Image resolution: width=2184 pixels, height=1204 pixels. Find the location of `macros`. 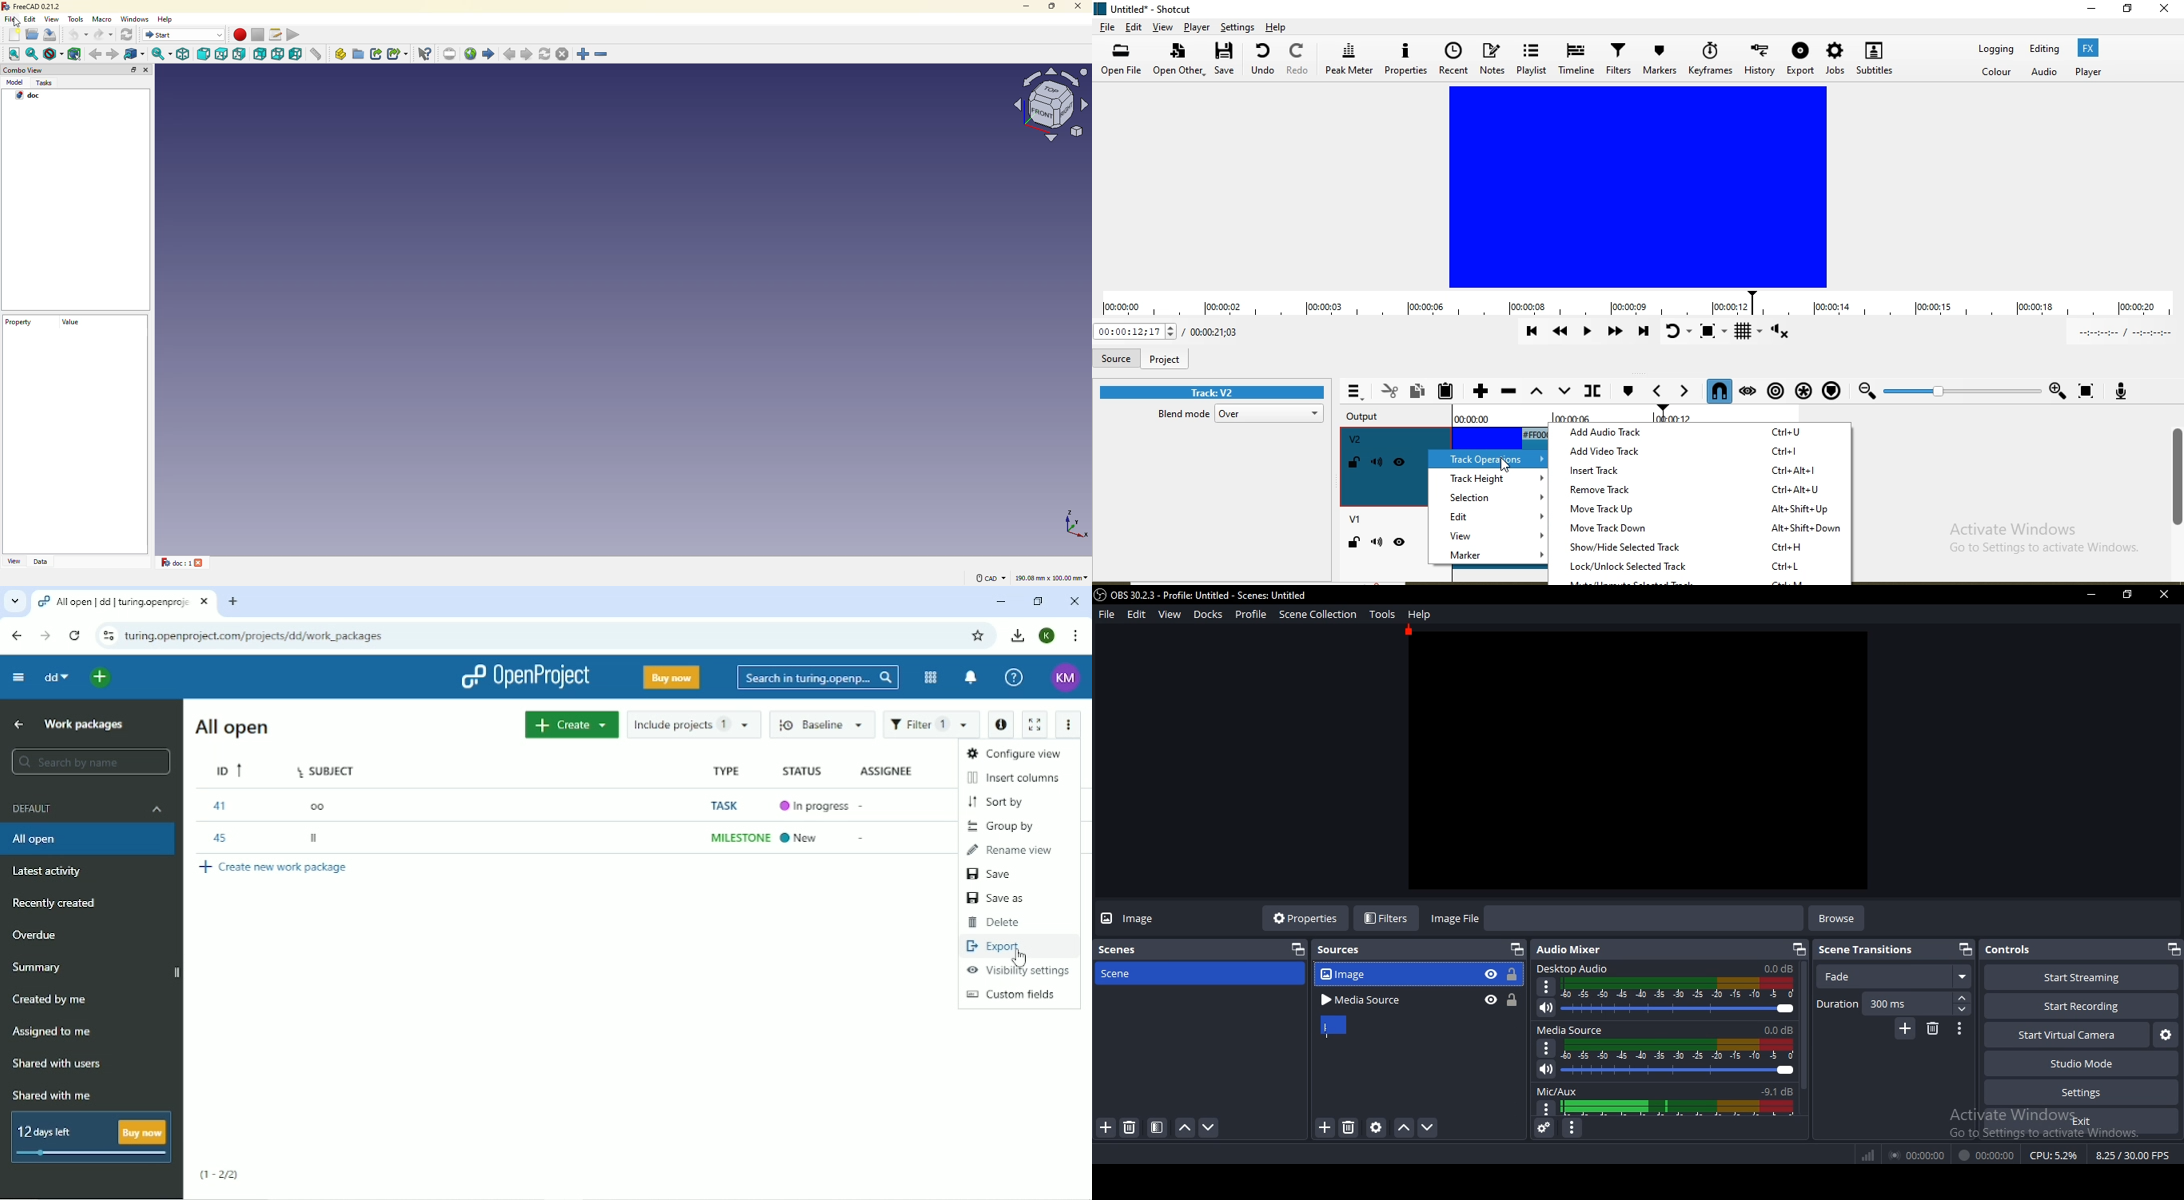

macros is located at coordinates (276, 34).